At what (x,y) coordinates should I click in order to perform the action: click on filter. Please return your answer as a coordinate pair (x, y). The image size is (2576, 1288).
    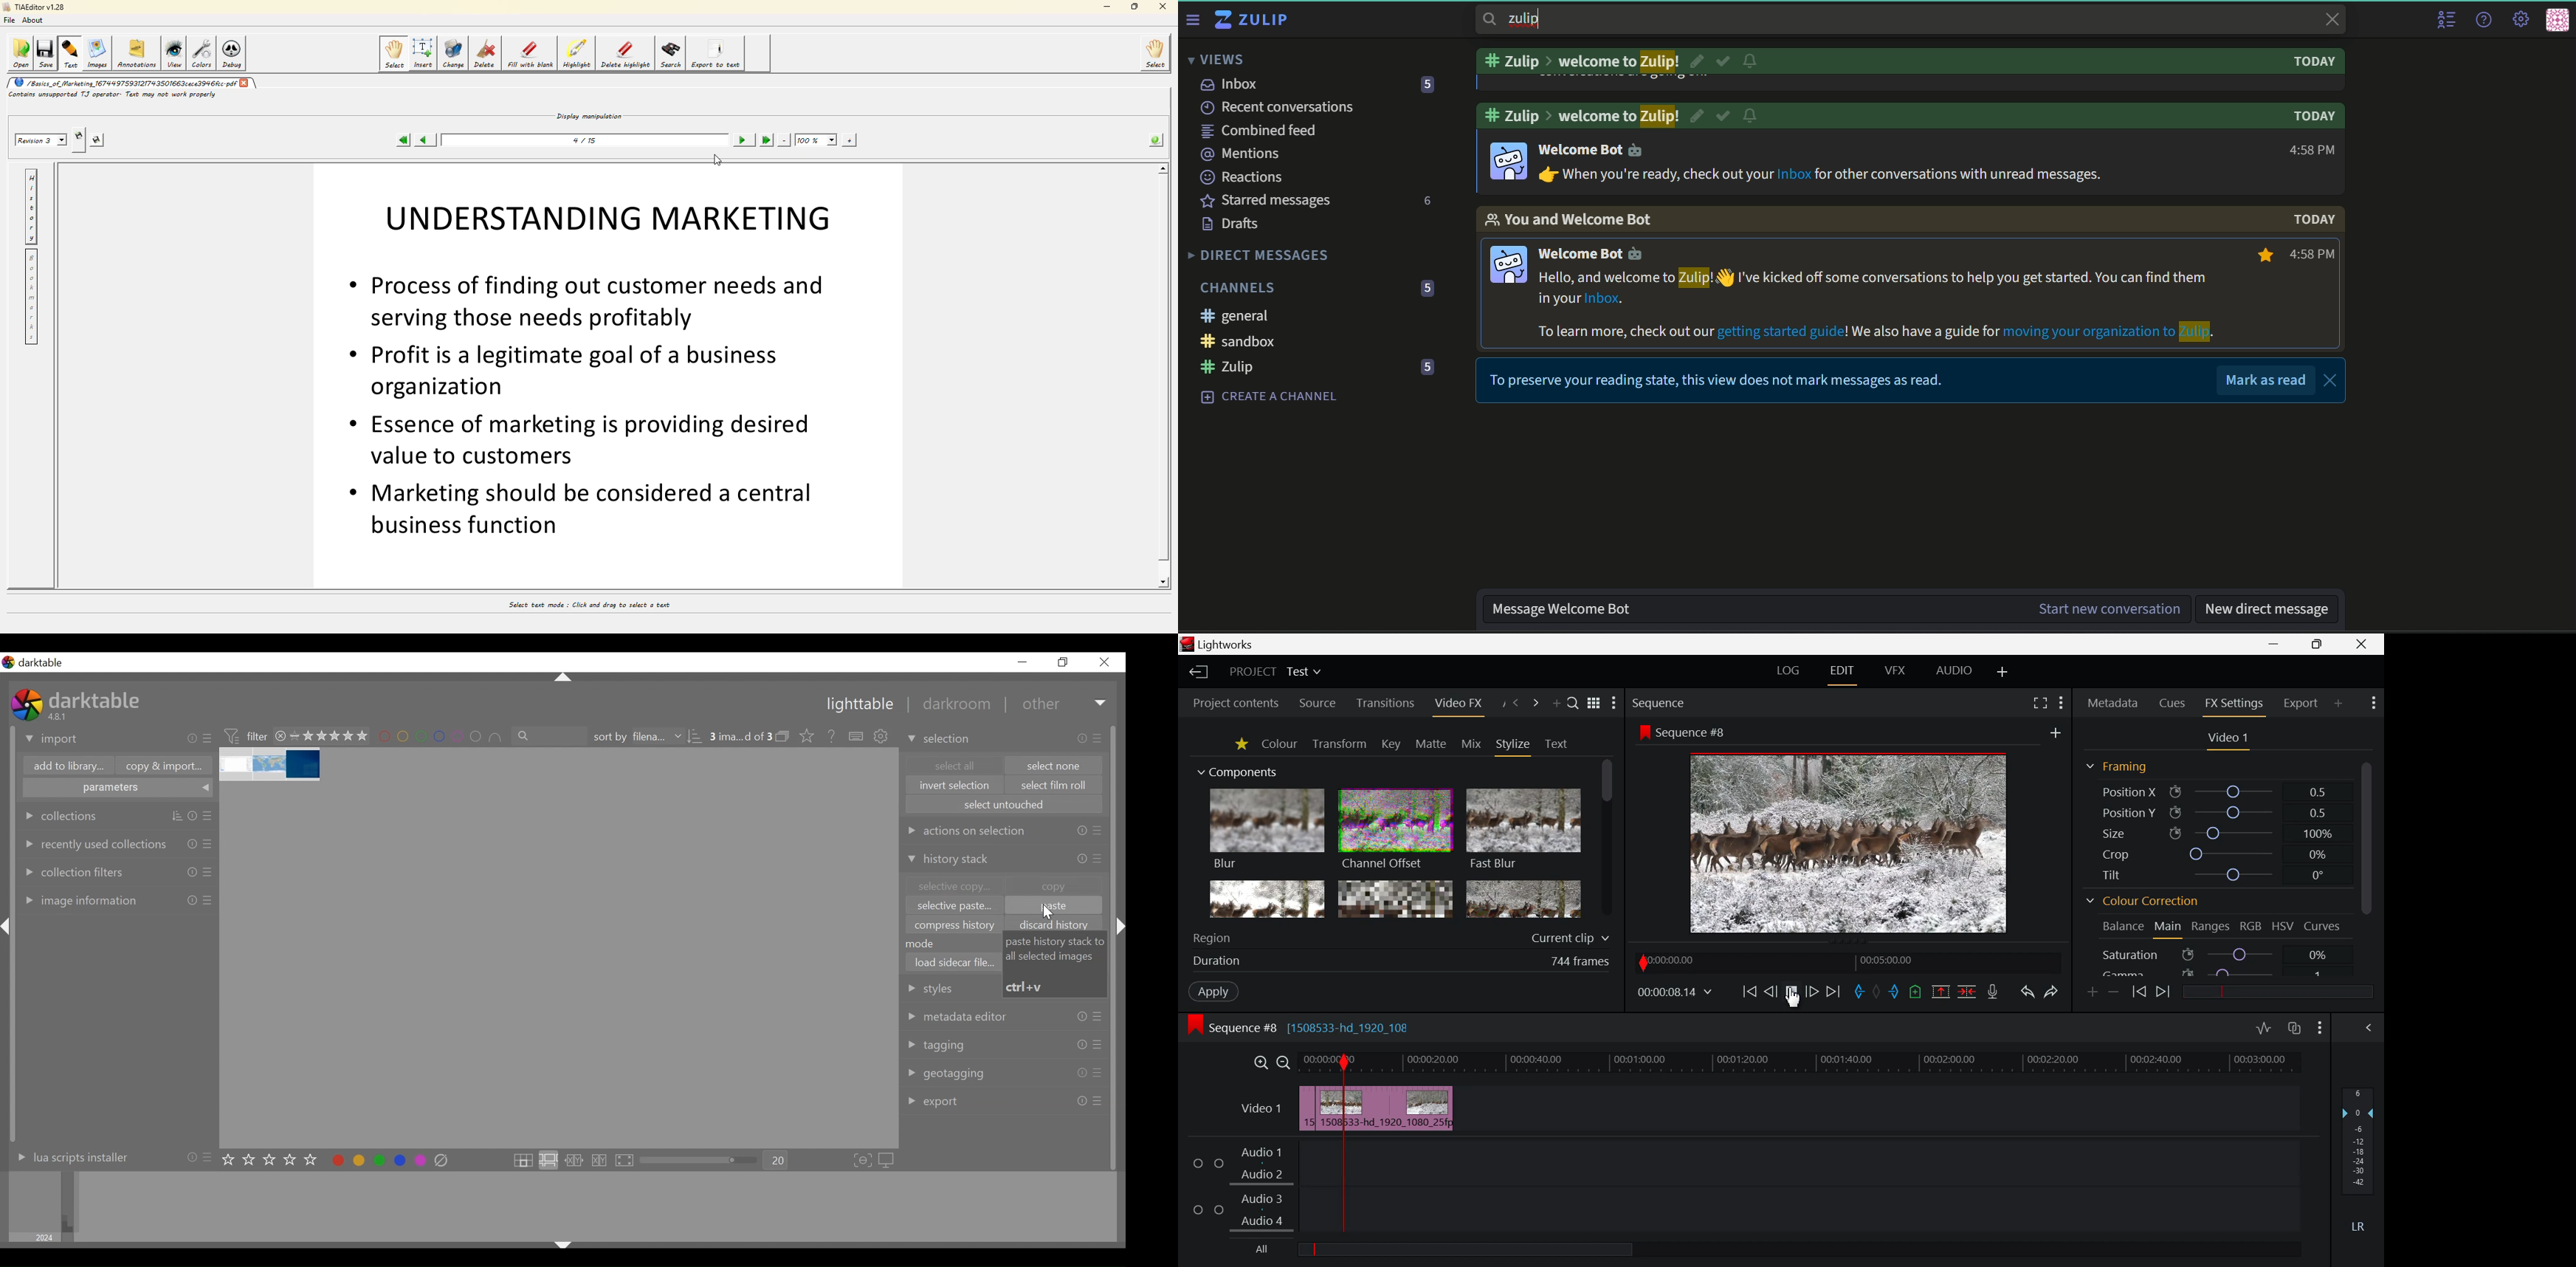
    Looking at the image, I should click on (245, 735).